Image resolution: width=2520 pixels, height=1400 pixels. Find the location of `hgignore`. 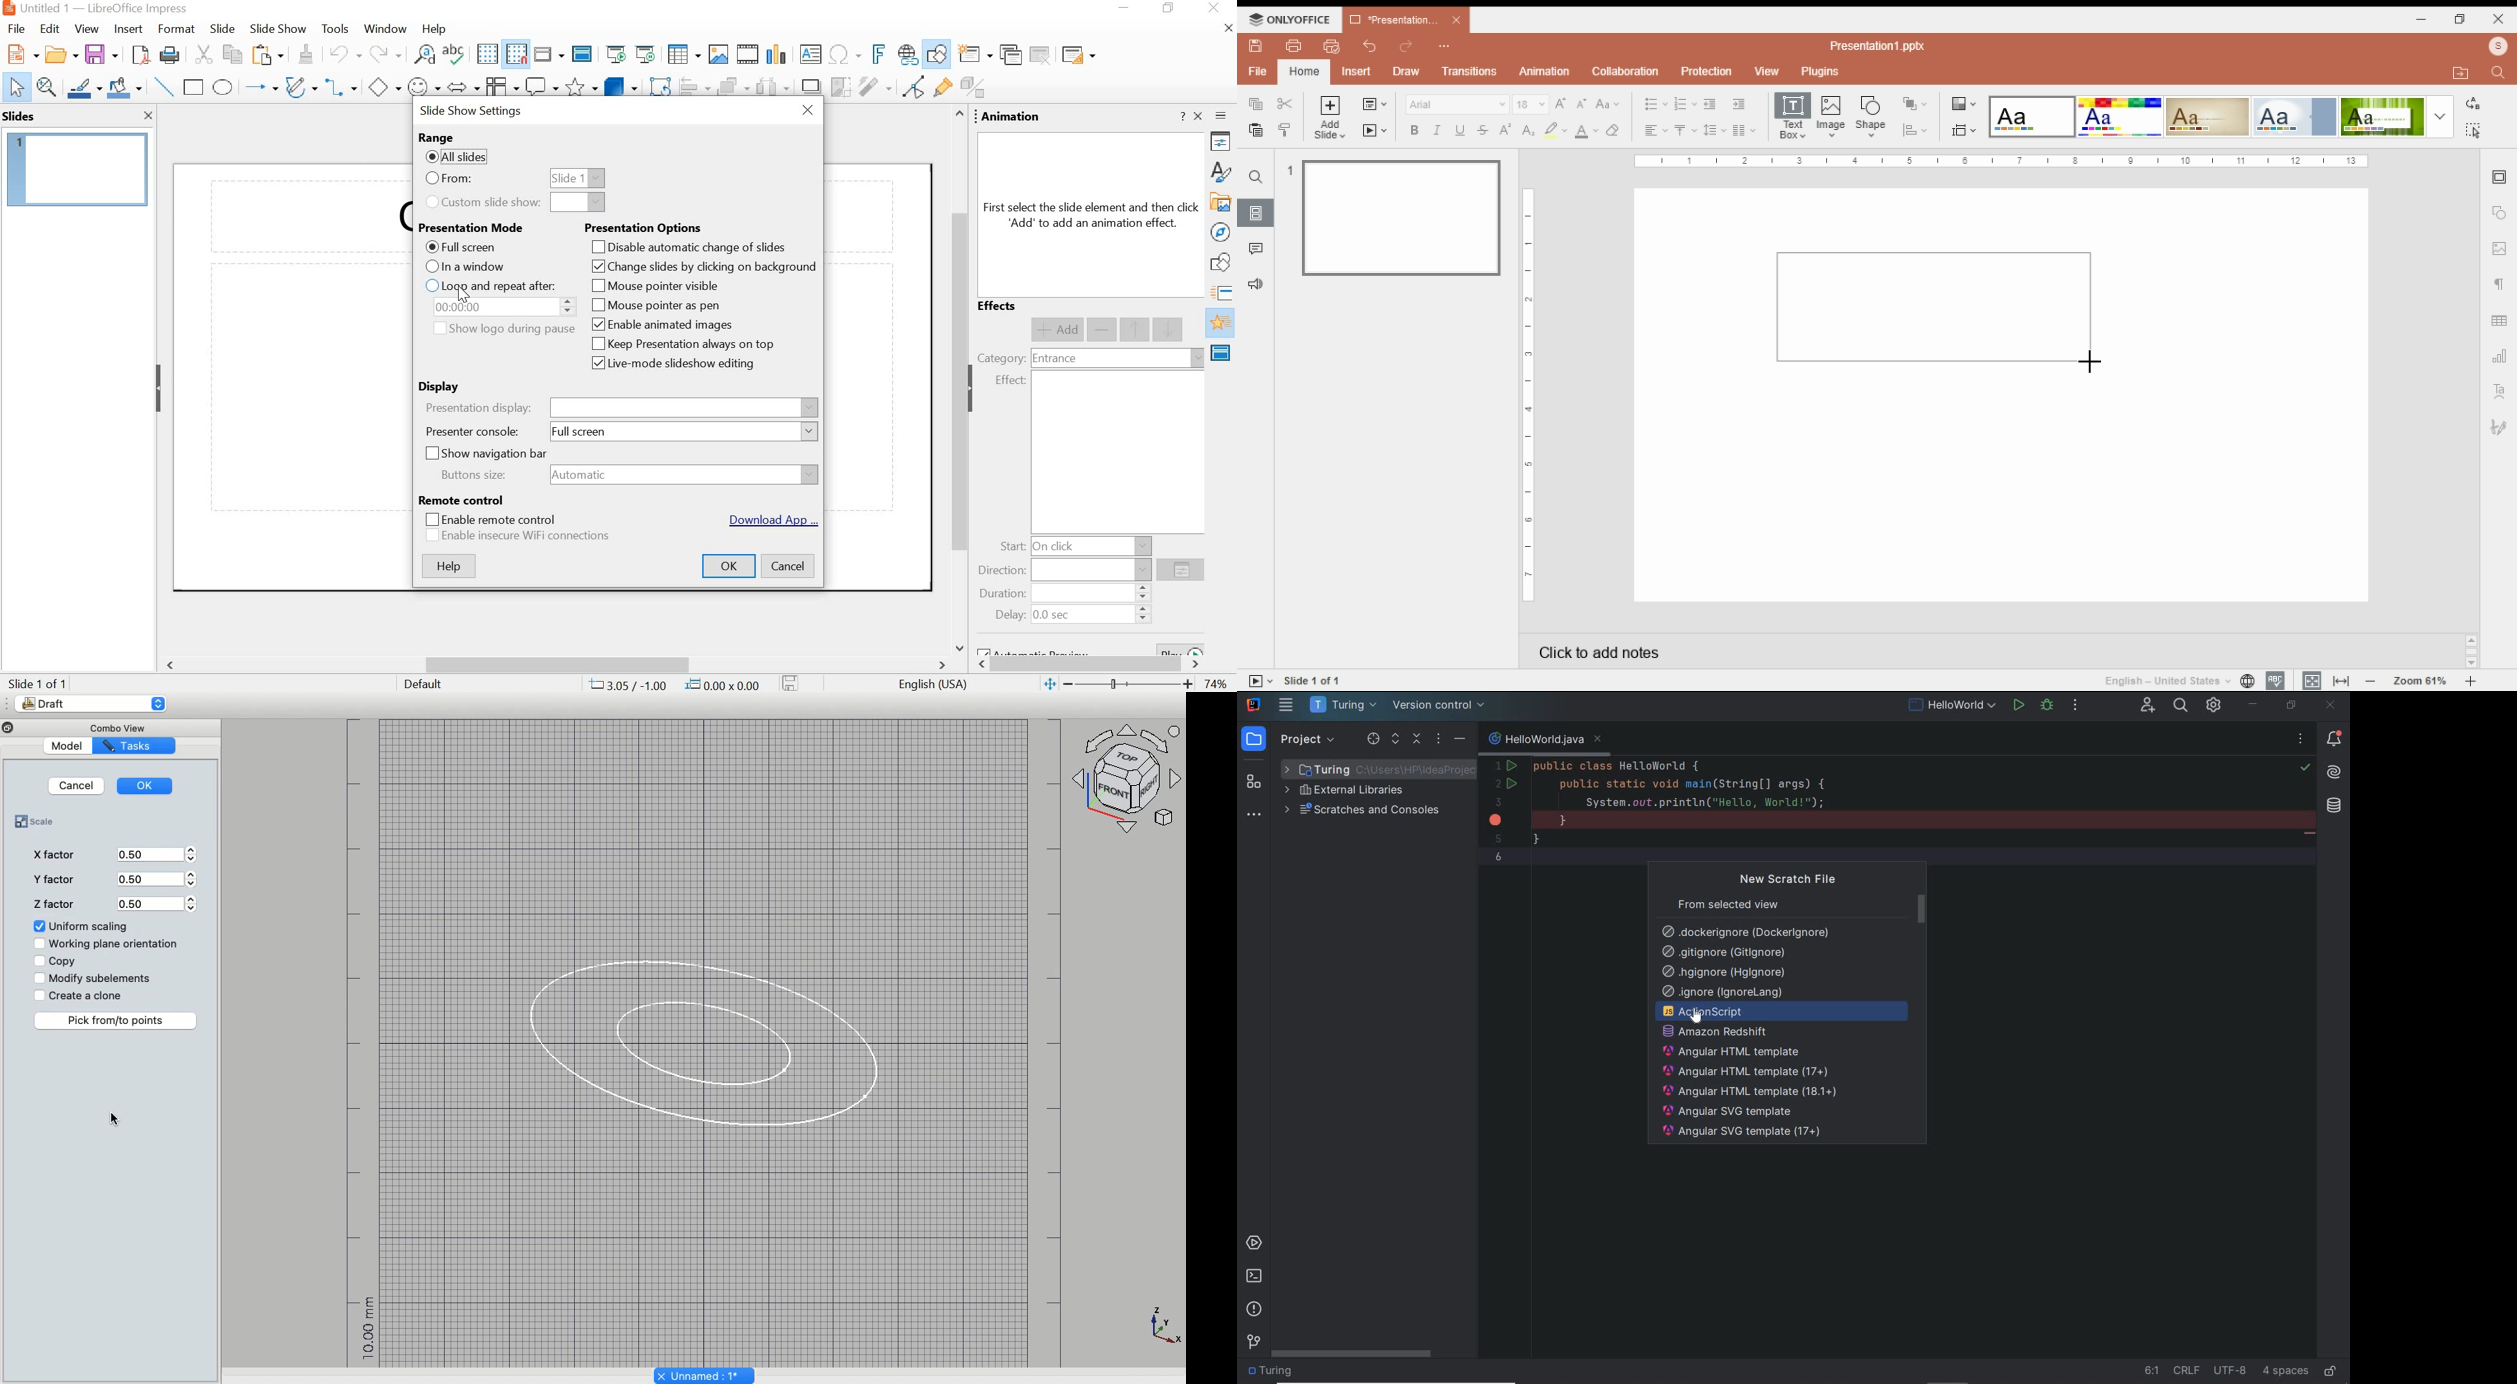

hgignore is located at coordinates (1725, 973).